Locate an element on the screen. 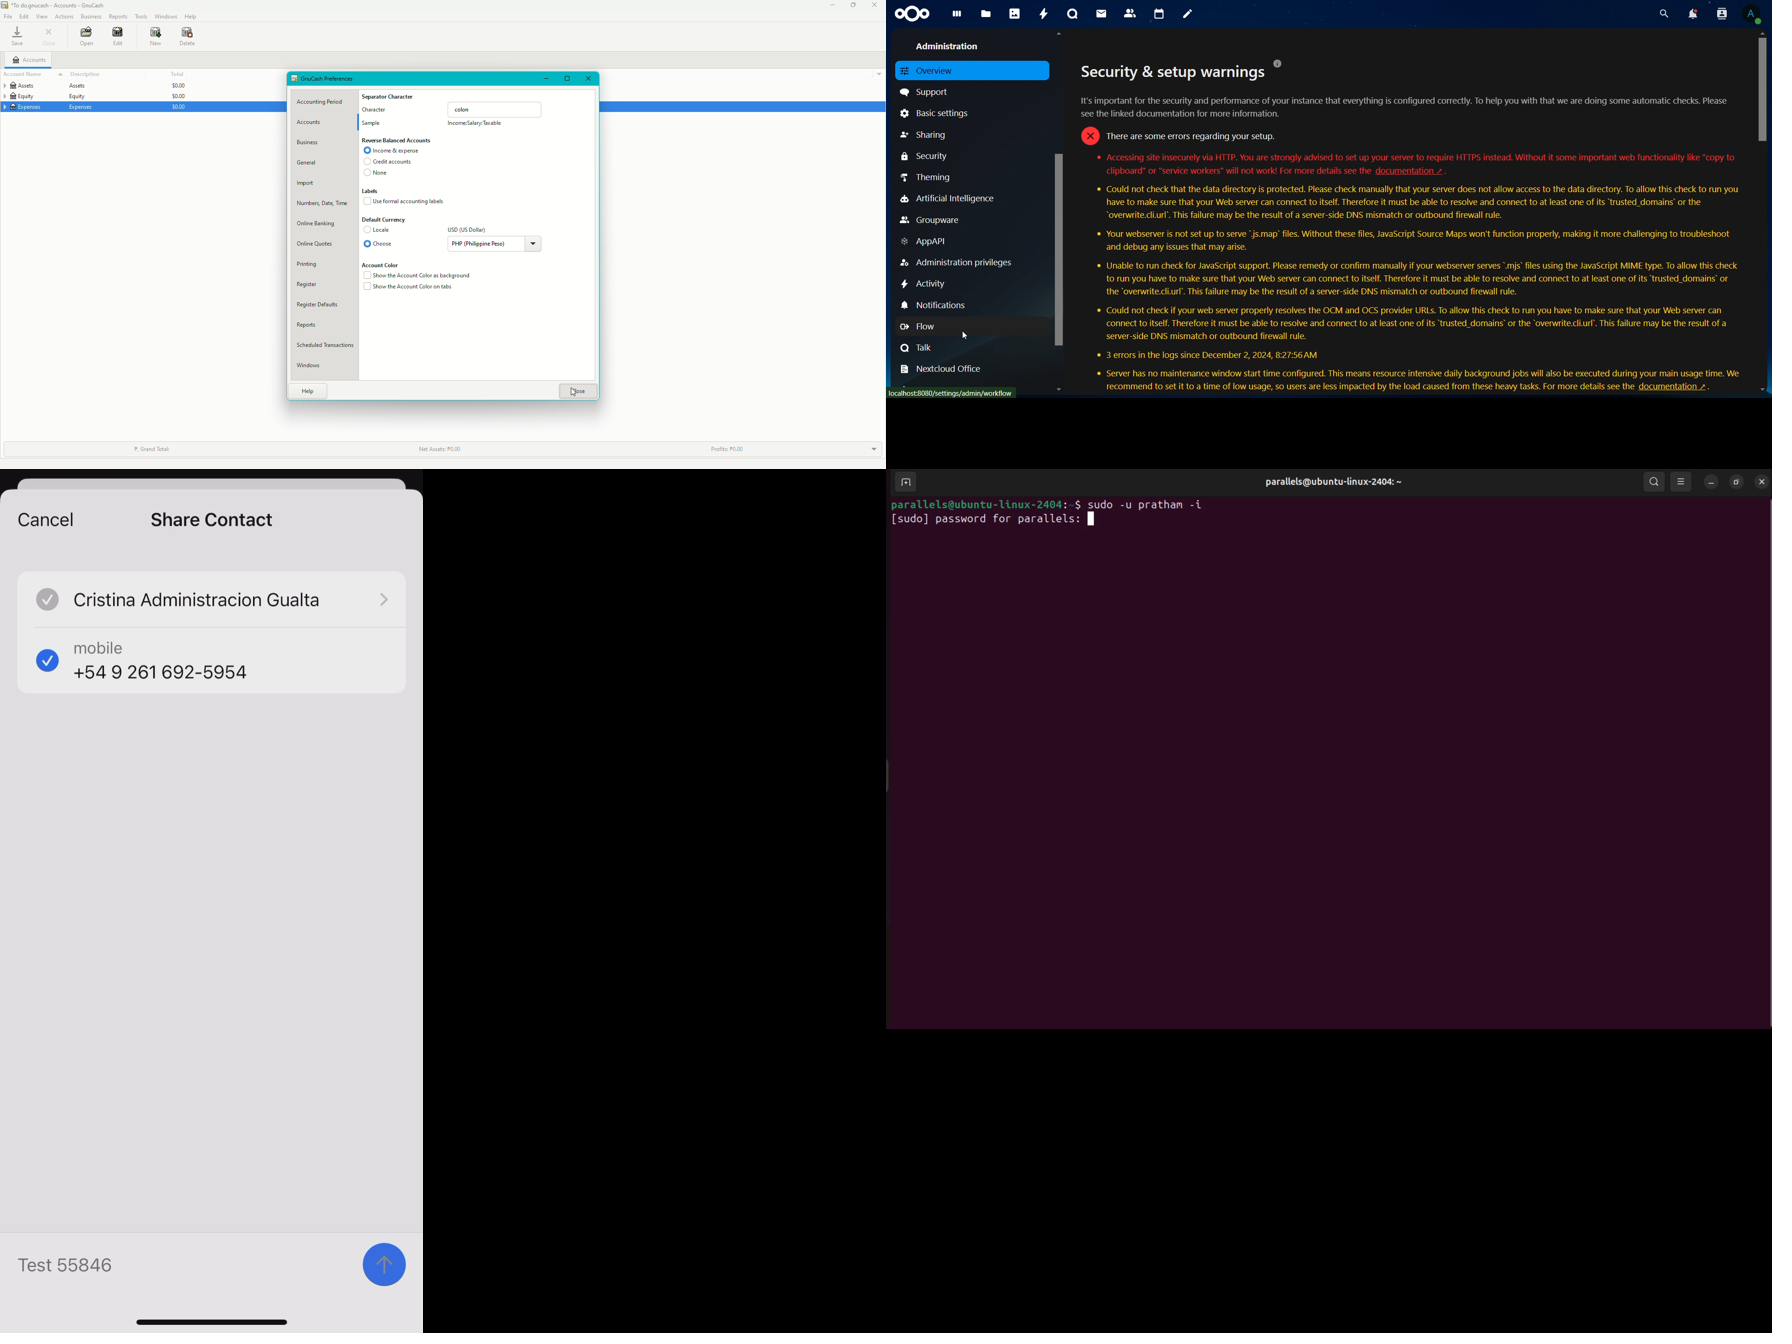 Image resolution: width=1792 pixels, height=1344 pixels. search contacts is located at coordinates (1724, 14).